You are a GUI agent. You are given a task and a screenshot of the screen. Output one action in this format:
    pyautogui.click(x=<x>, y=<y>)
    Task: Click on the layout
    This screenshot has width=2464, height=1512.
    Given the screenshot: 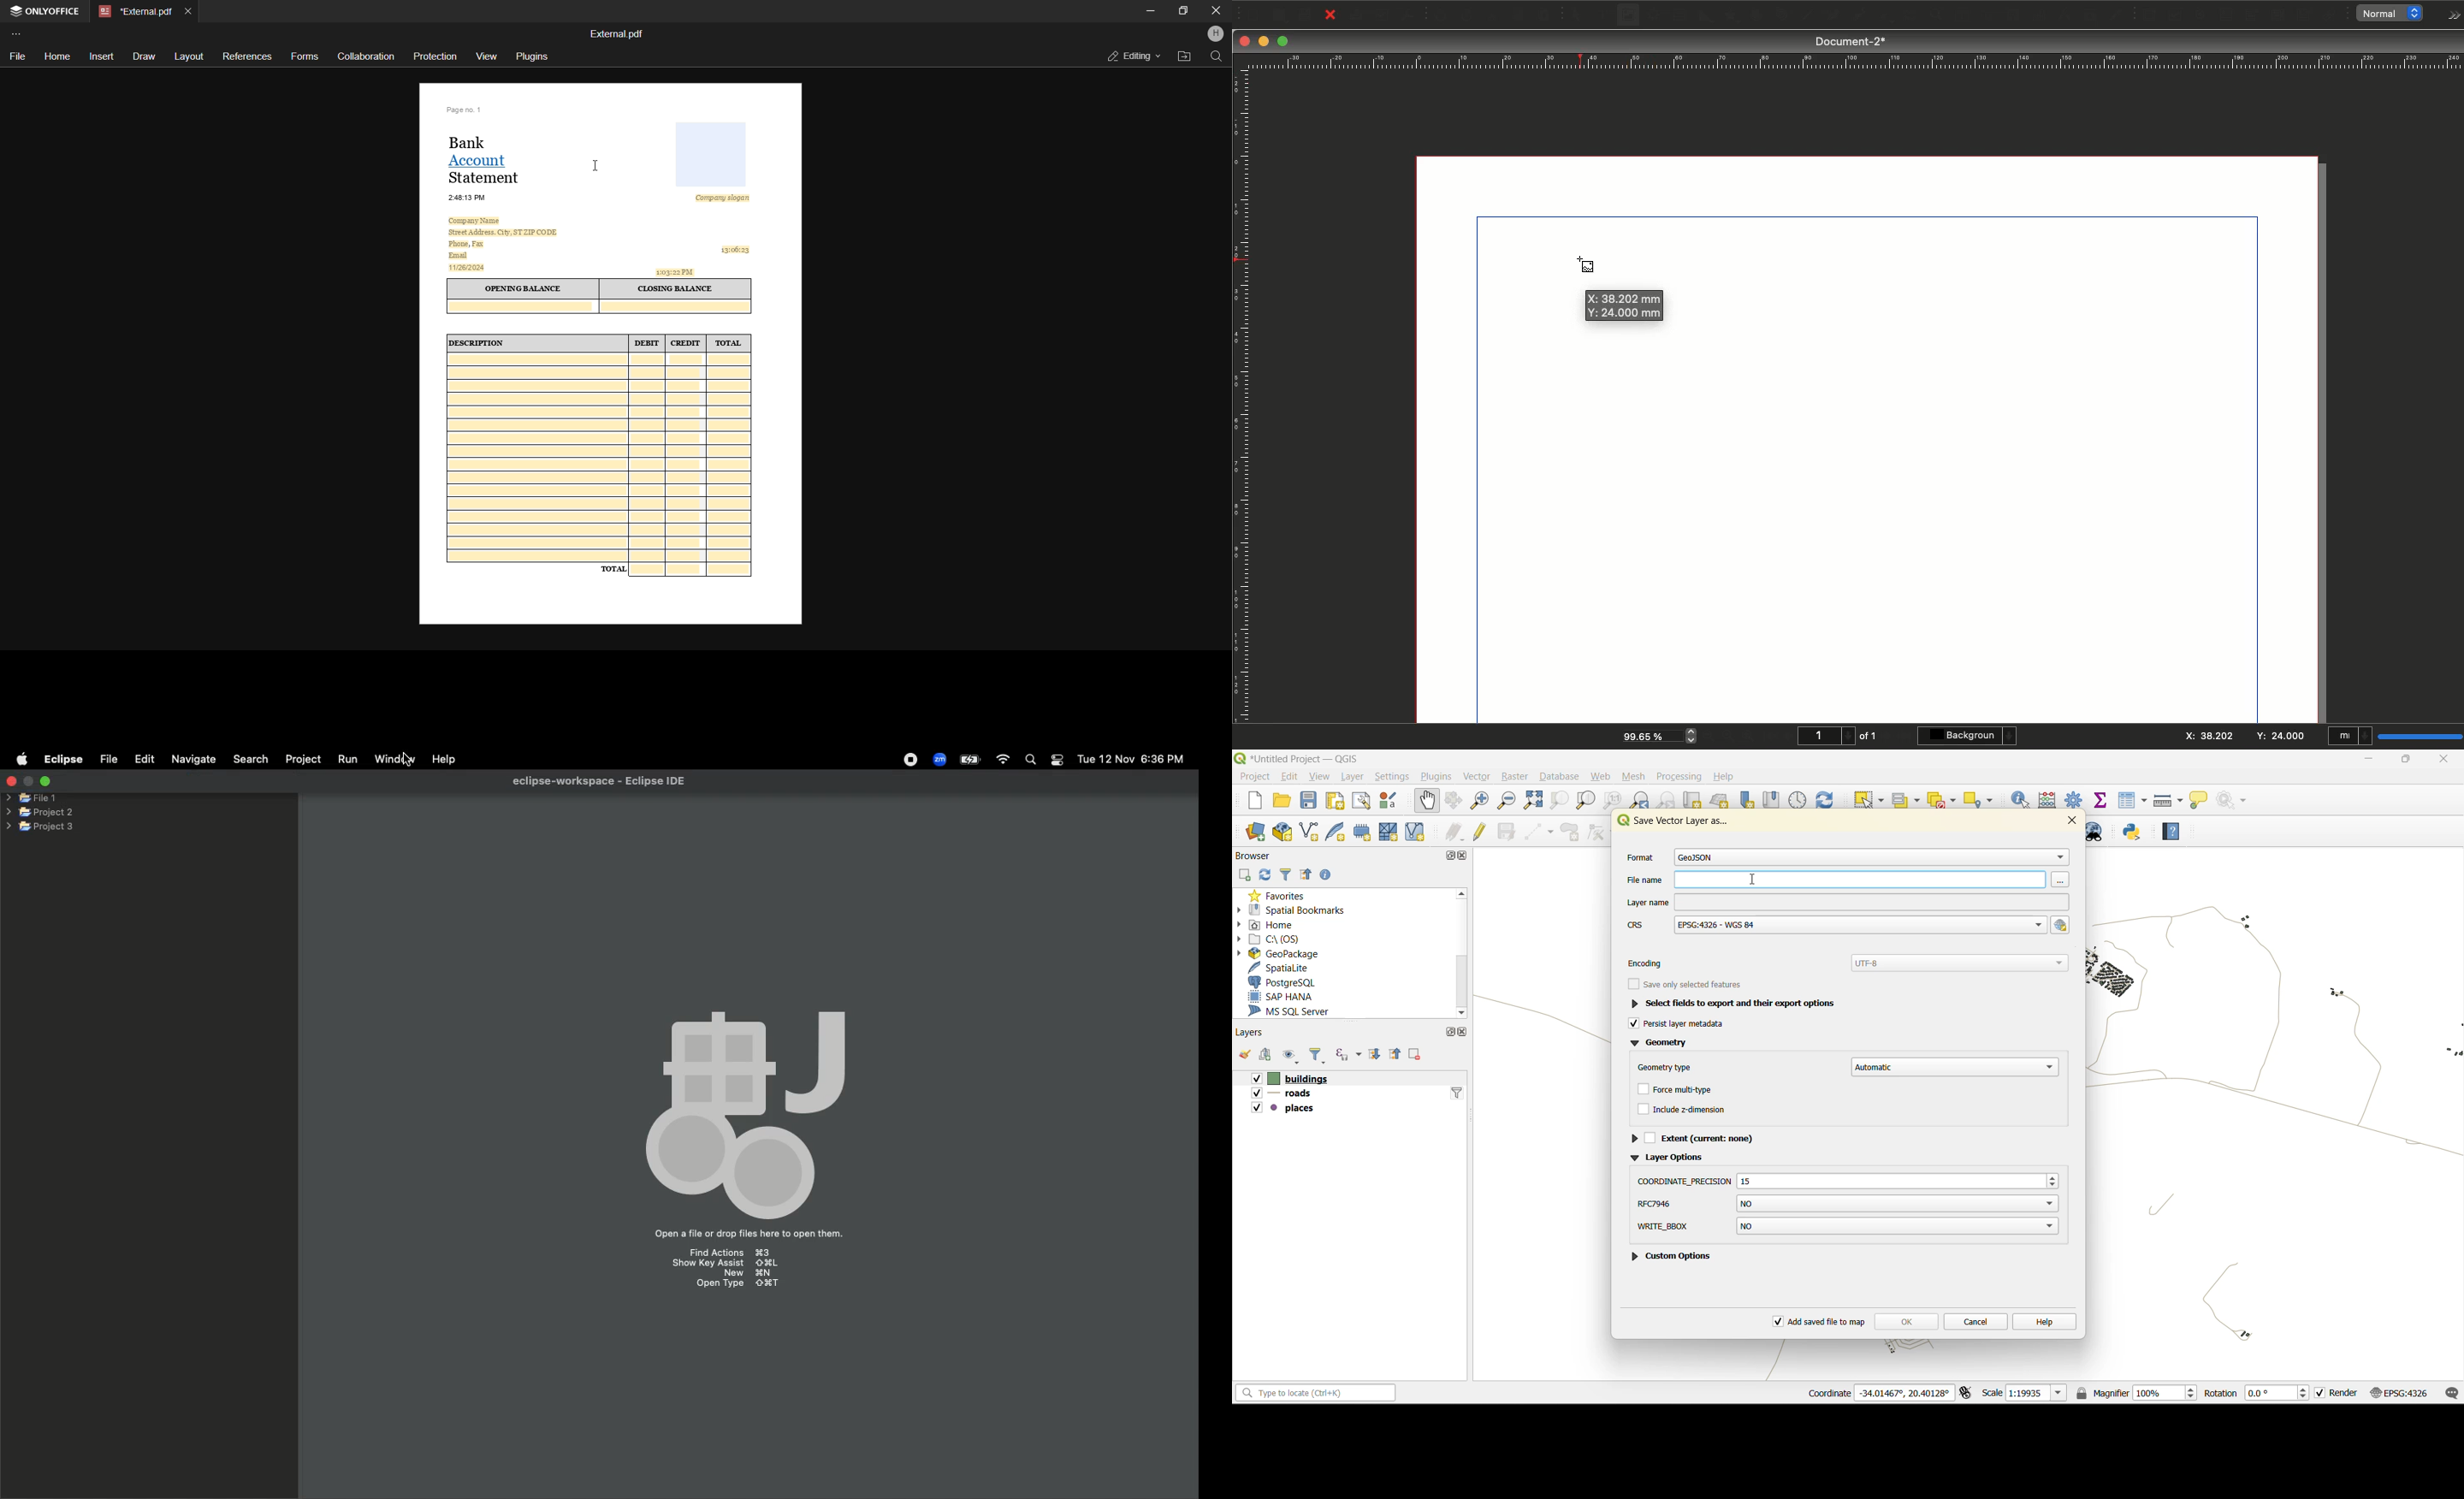 What is the action you would take?
    pyautogui.click(x=188, y=57)
    